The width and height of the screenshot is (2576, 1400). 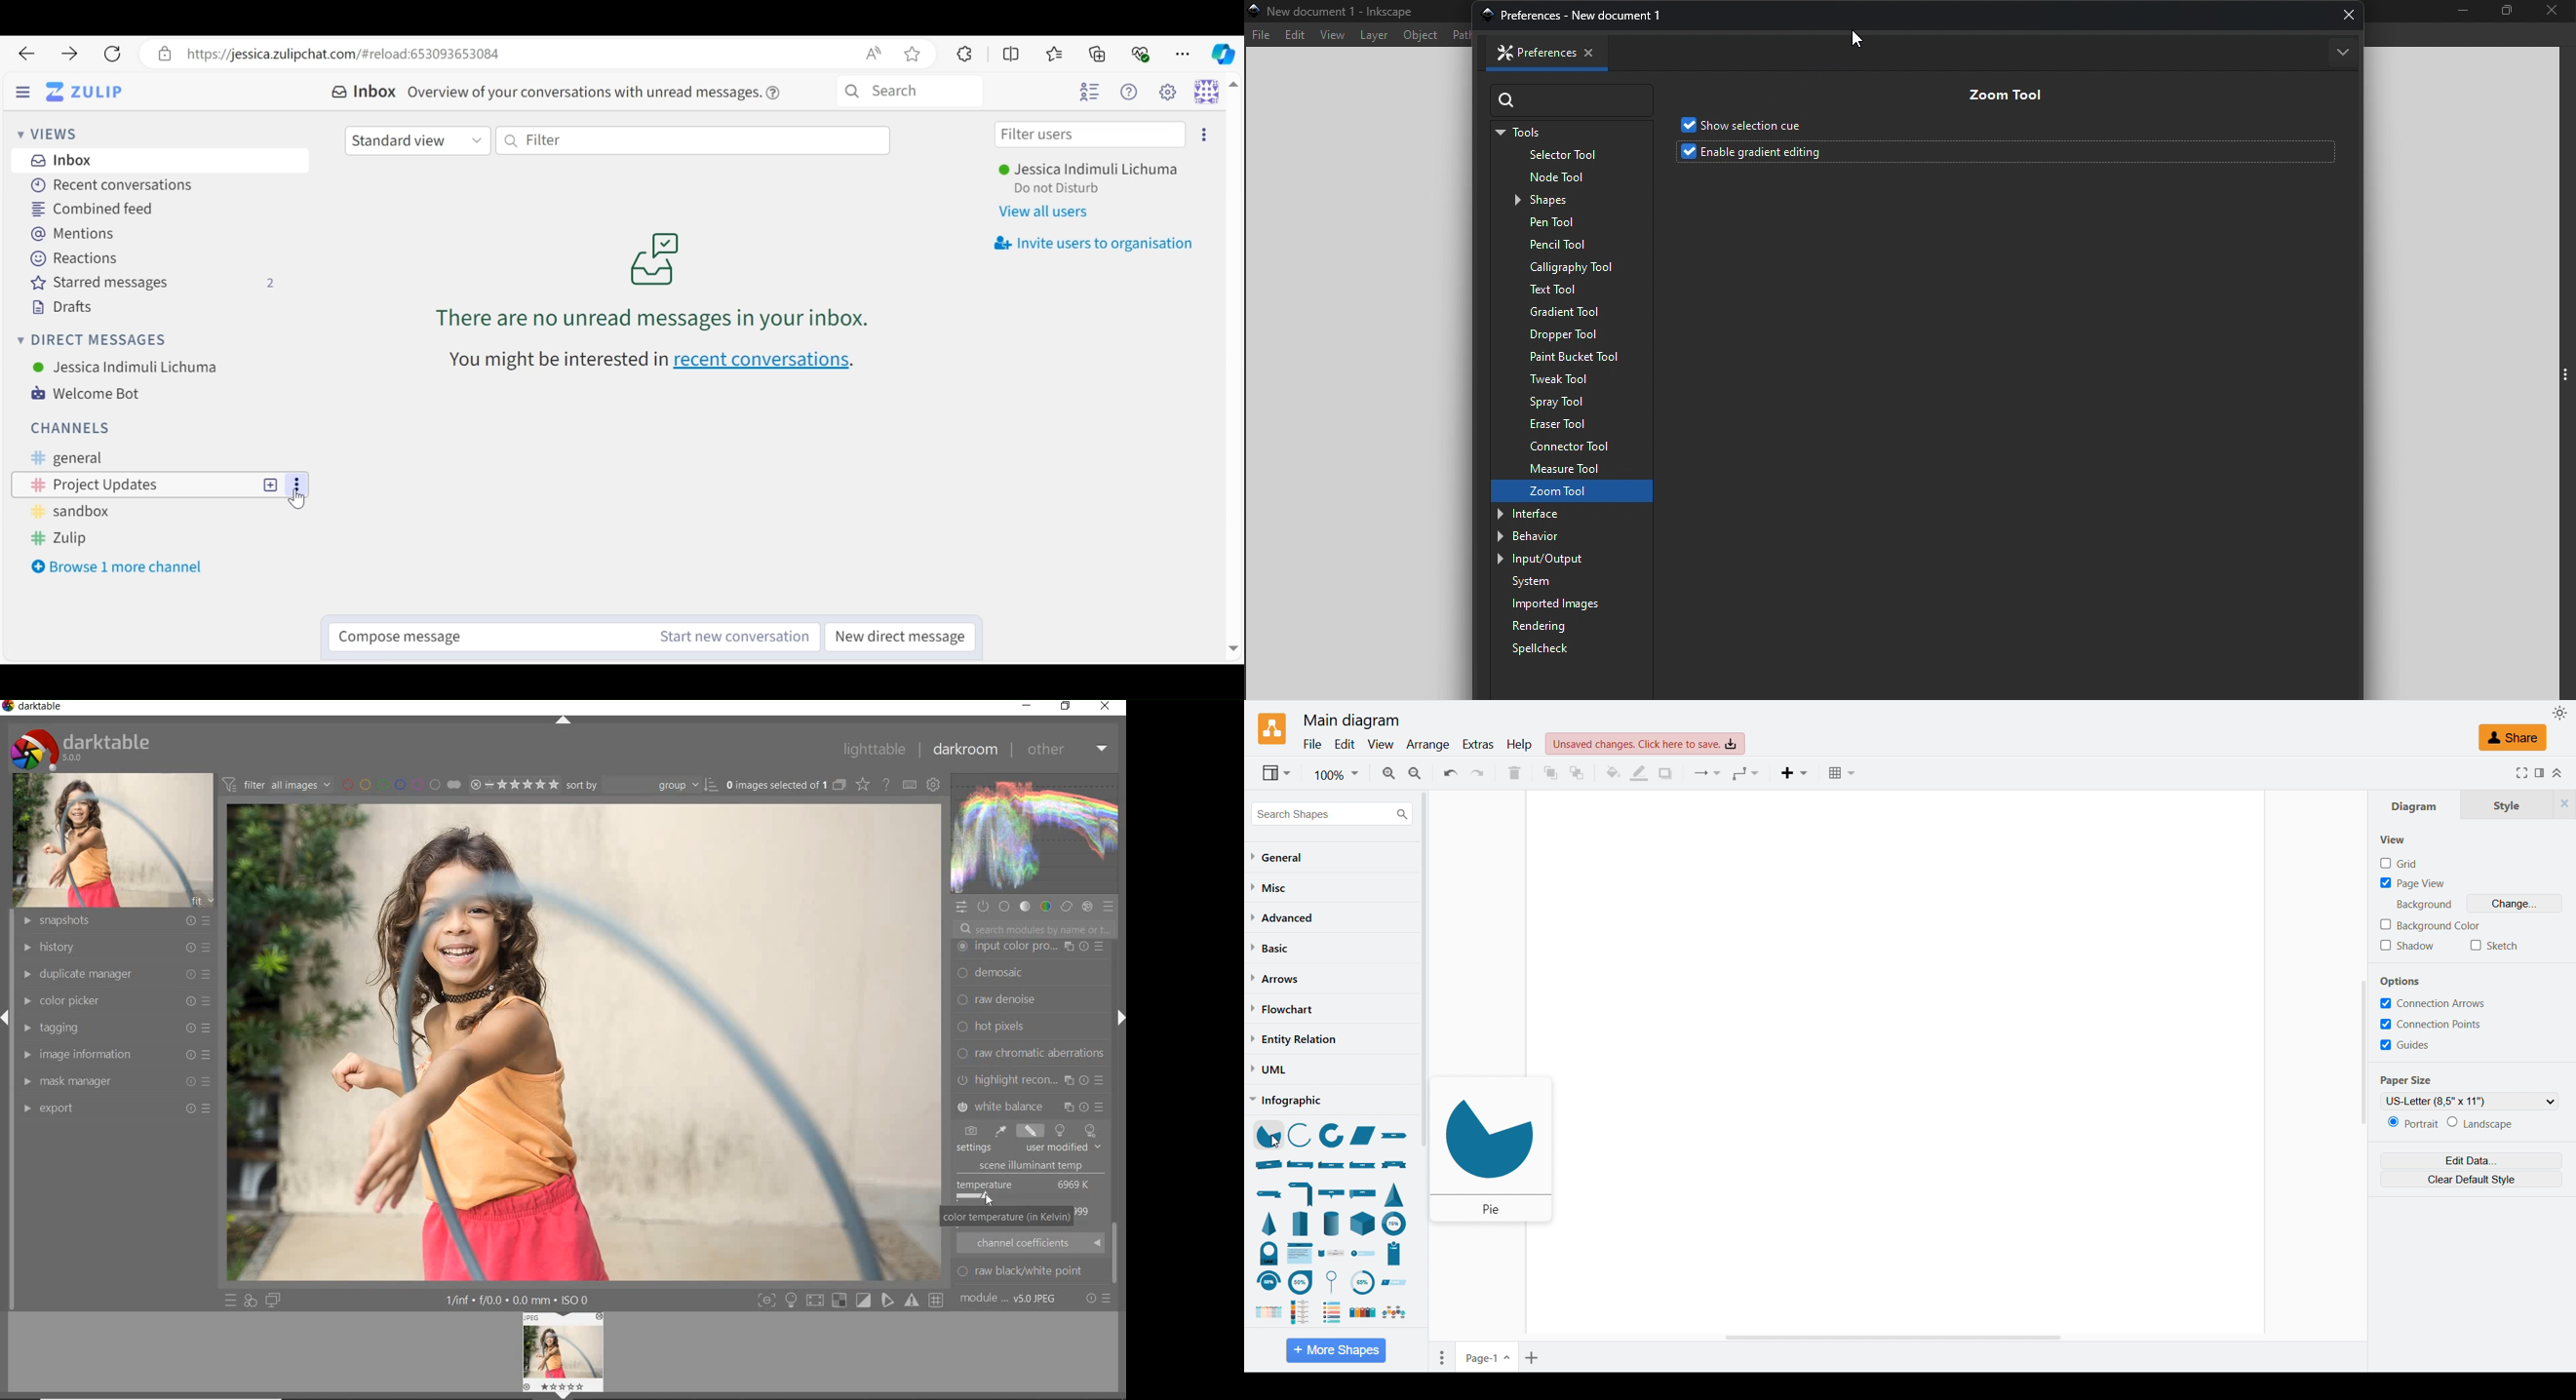 What do you see at coordinates (61, 160) in the screenshot?
I see `Inbox` at bounding box center [61, 160].